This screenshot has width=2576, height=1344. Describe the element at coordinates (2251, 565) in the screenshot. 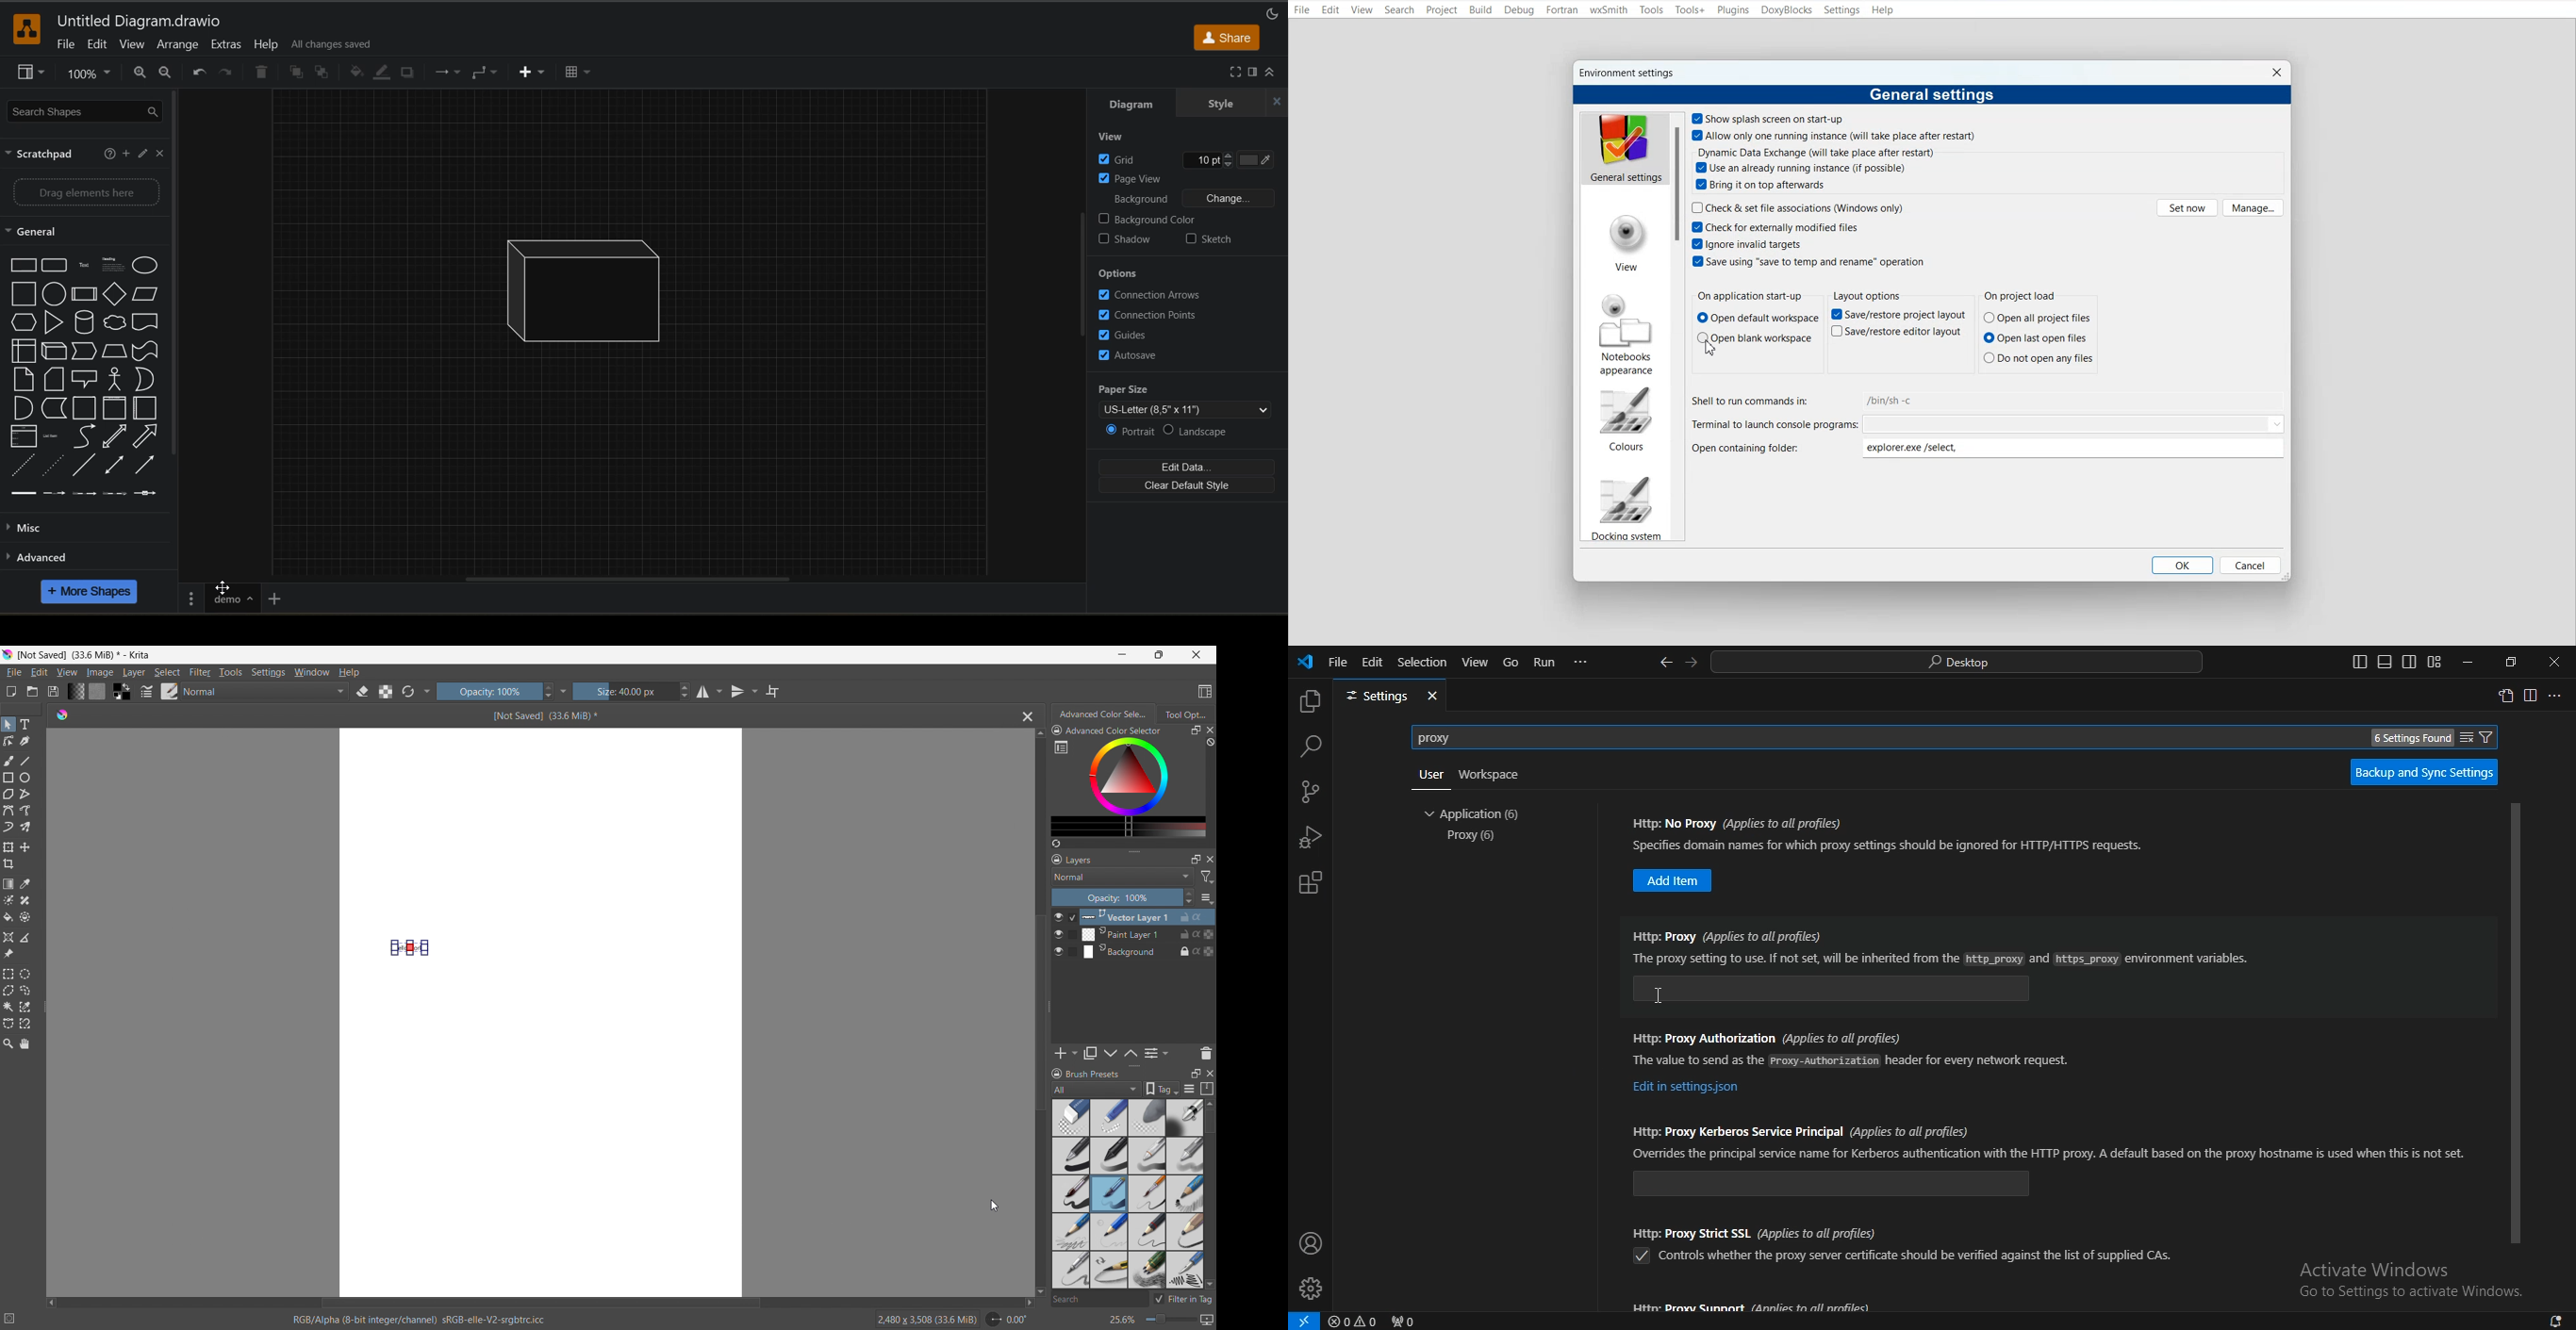

I see `Cancel` at that location.